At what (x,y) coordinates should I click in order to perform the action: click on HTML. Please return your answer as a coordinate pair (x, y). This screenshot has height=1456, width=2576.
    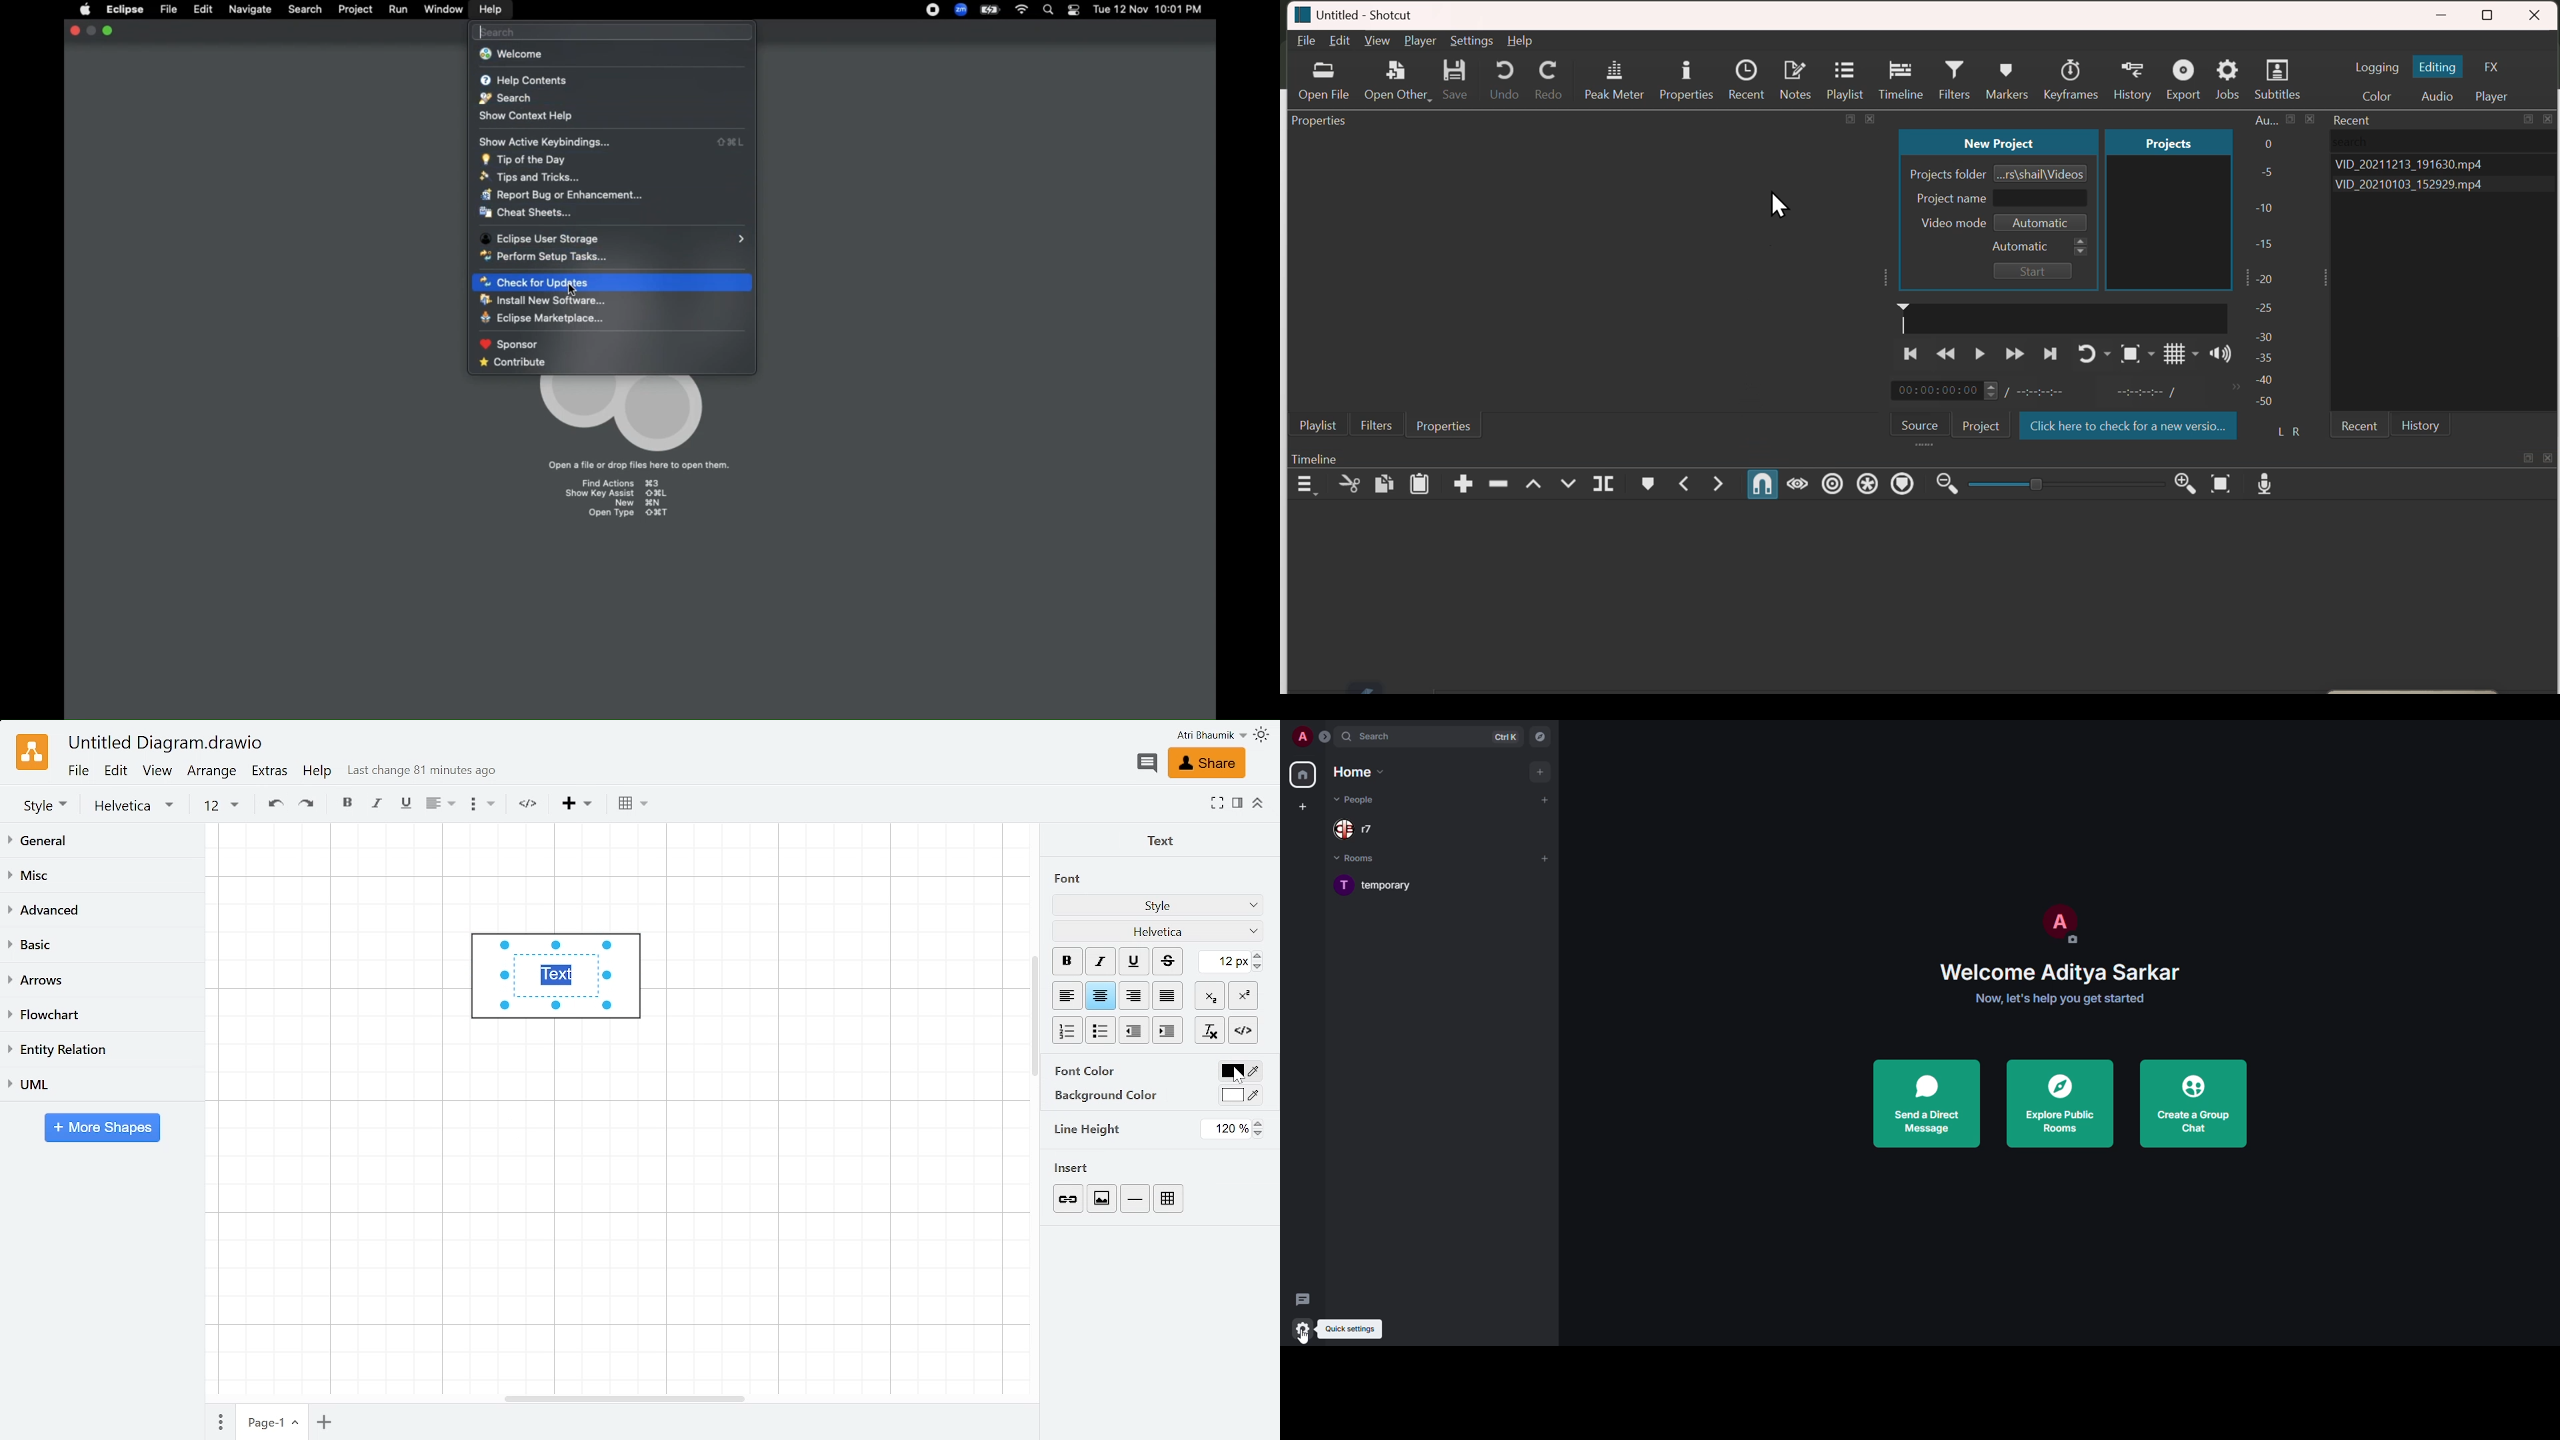
    Looking at the image, I should click on (1243, 1030).